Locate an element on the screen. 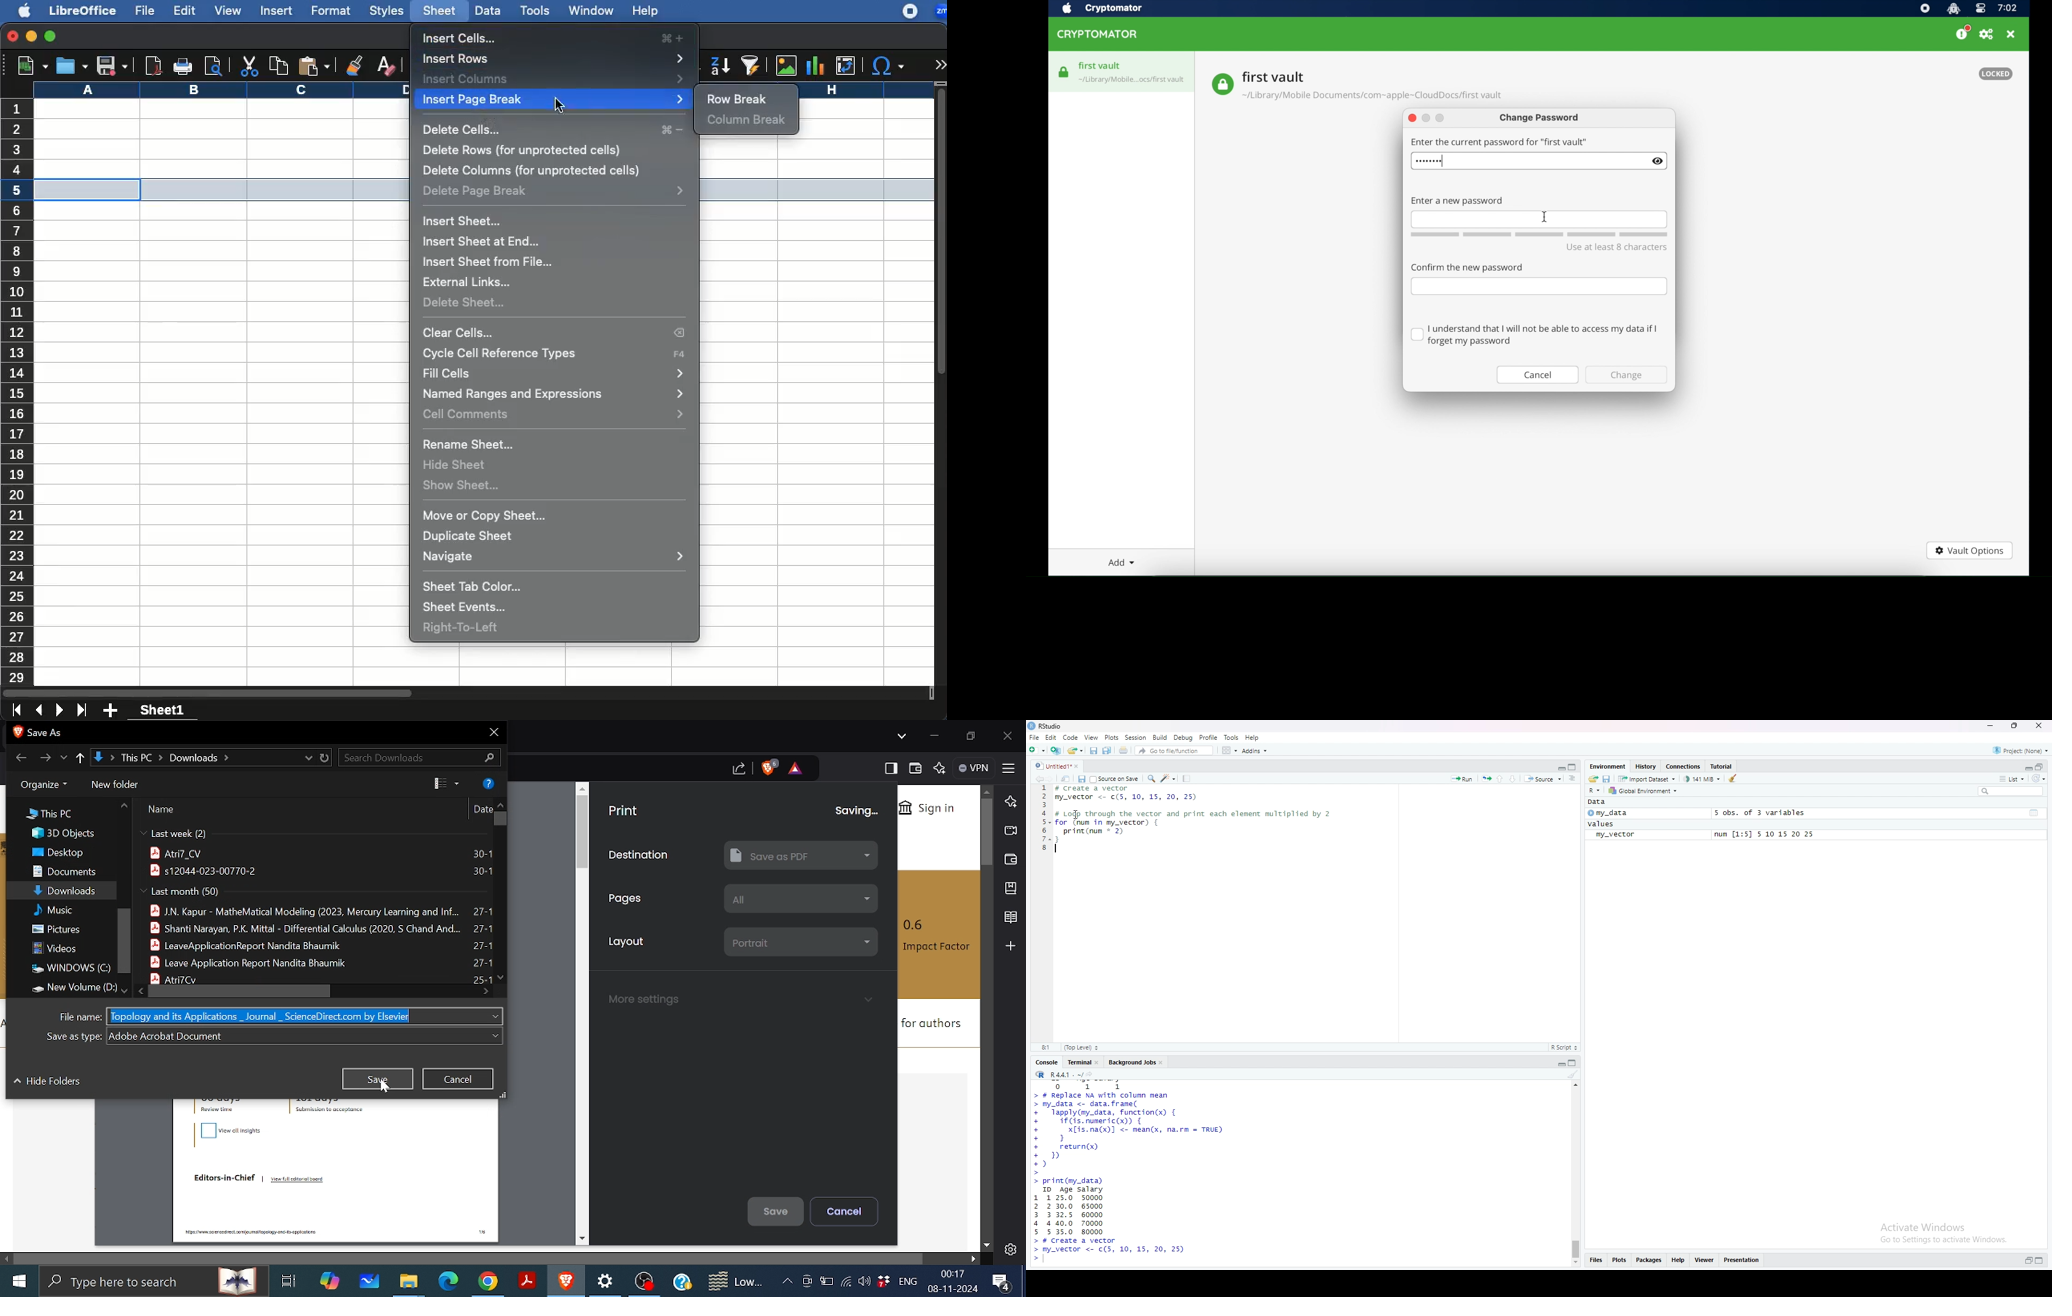 This screenshot has height=1316, width=2072. build is located at coordinates (1160, 737).